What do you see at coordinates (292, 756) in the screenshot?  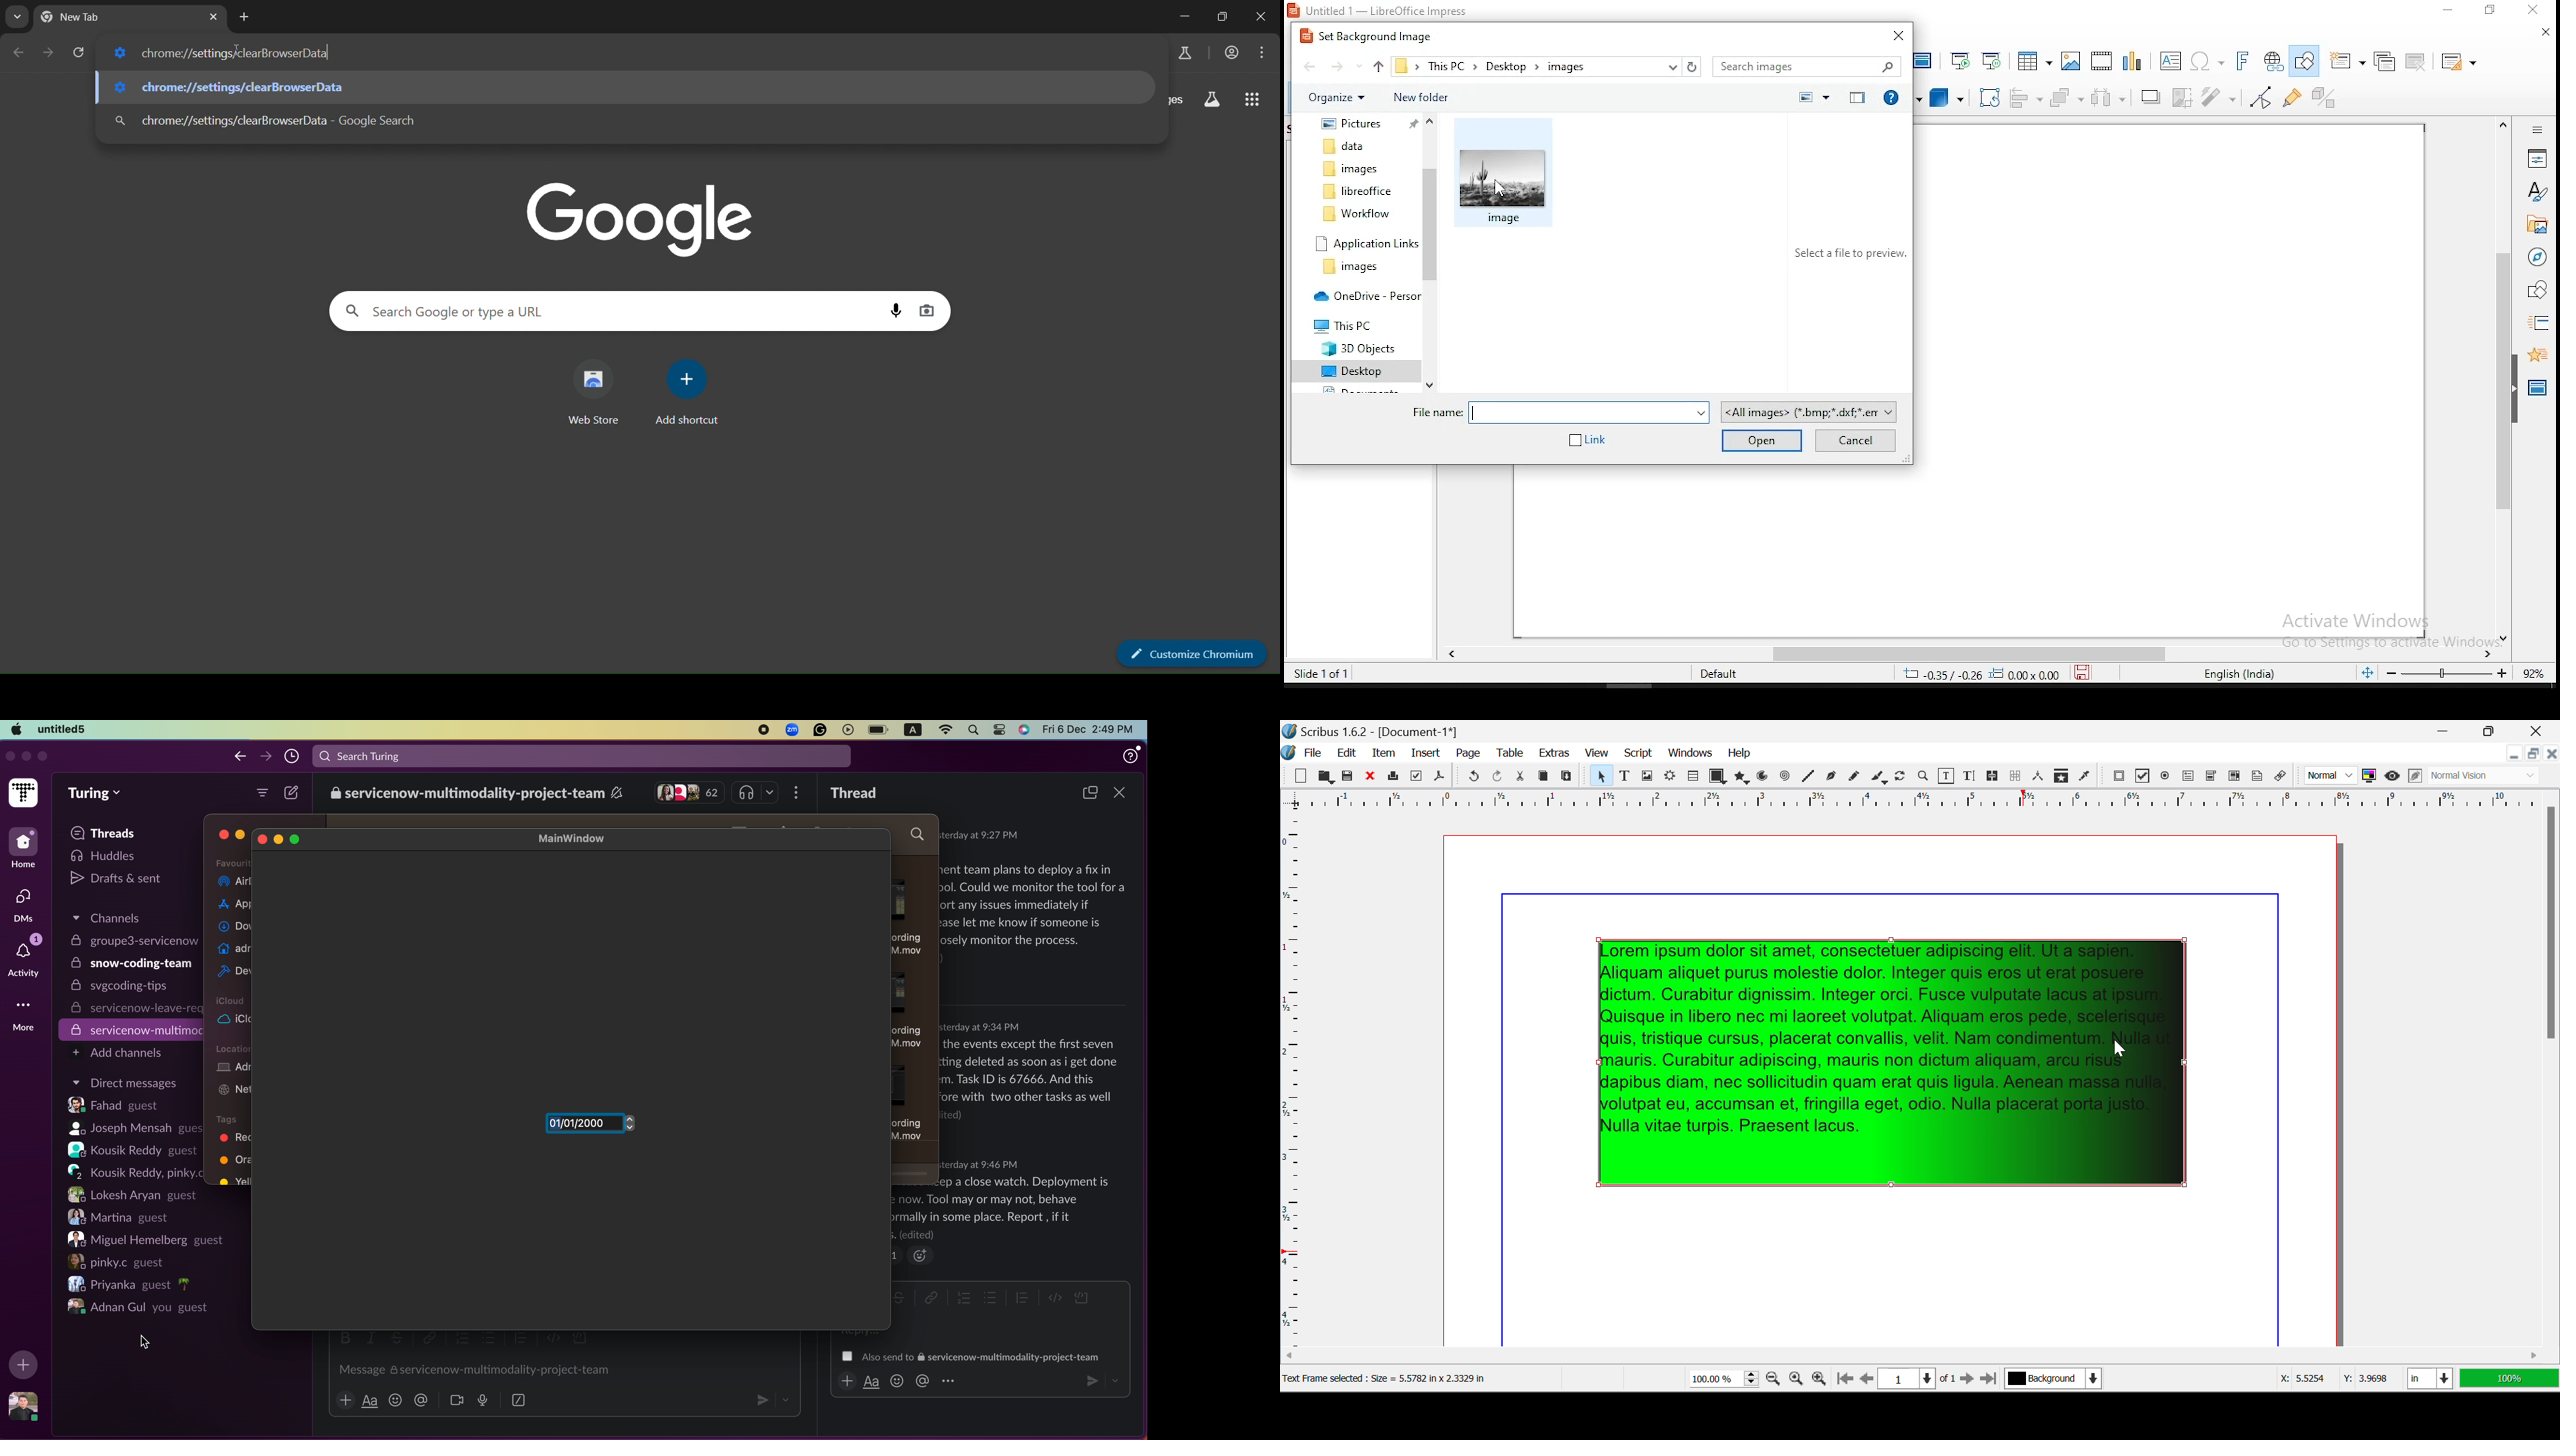 I see `history` at bounding box center [292, 756].